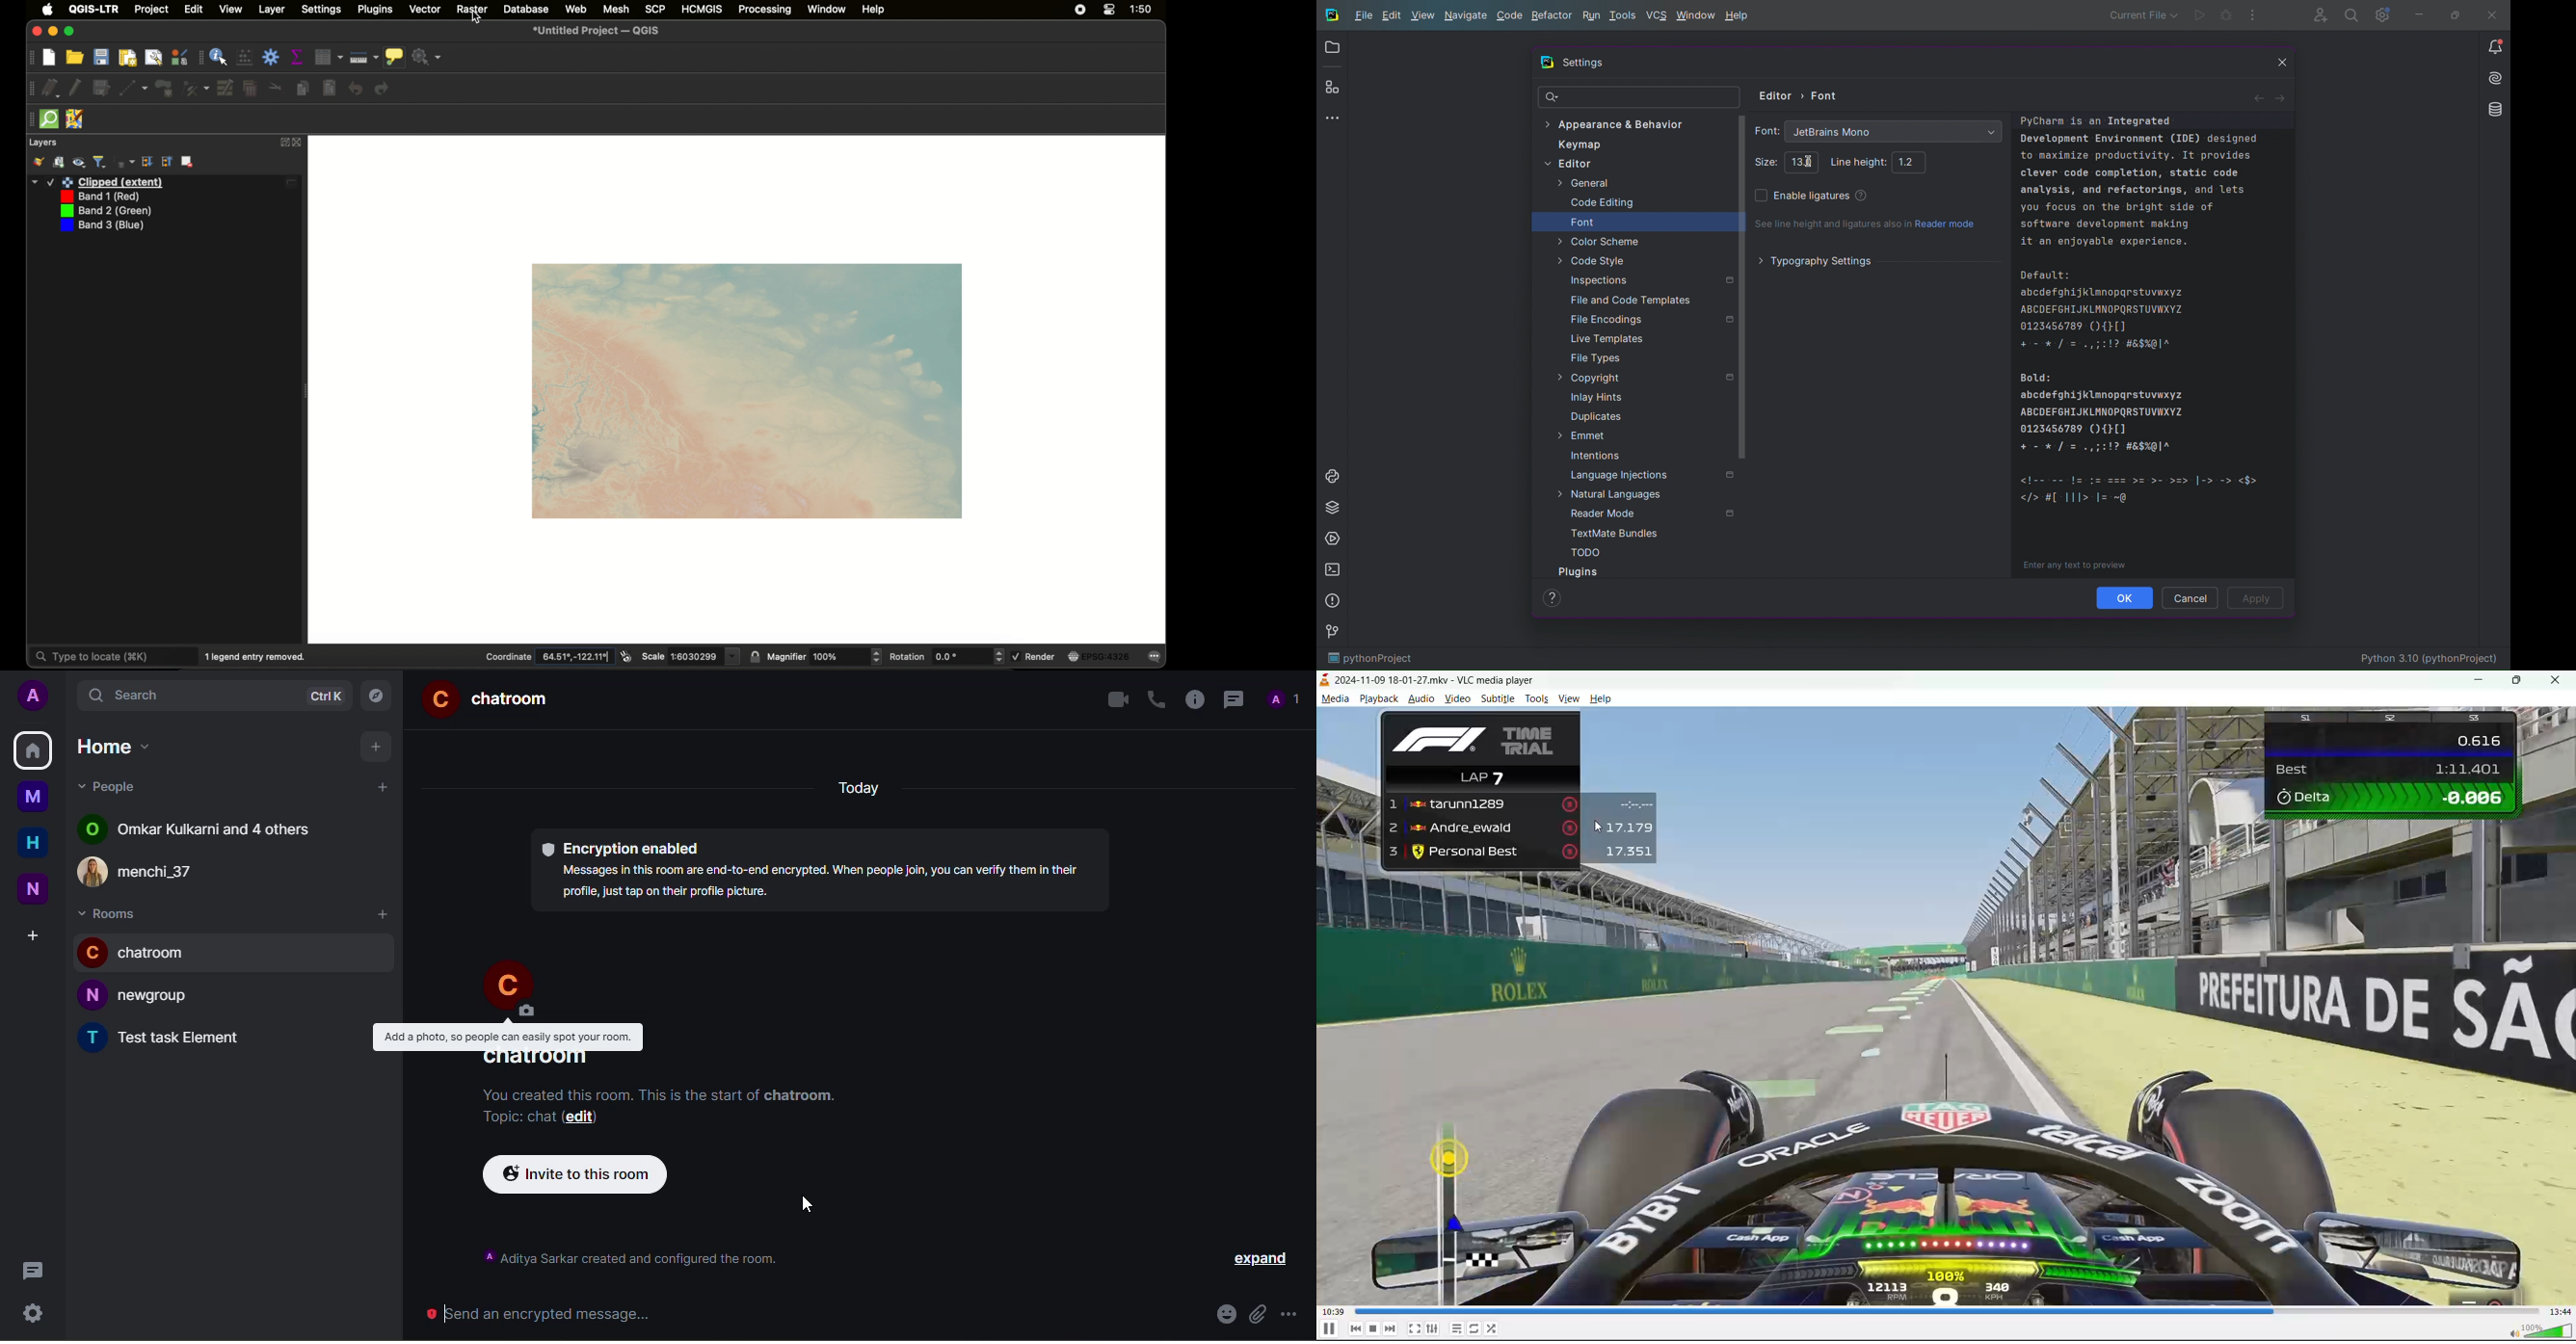 Image resolution: width=2576 pixels, height=1344 pixels. Describe the element at coordinates (1801, 197) in the screenshot. I see `Enable ligatures` at that location.